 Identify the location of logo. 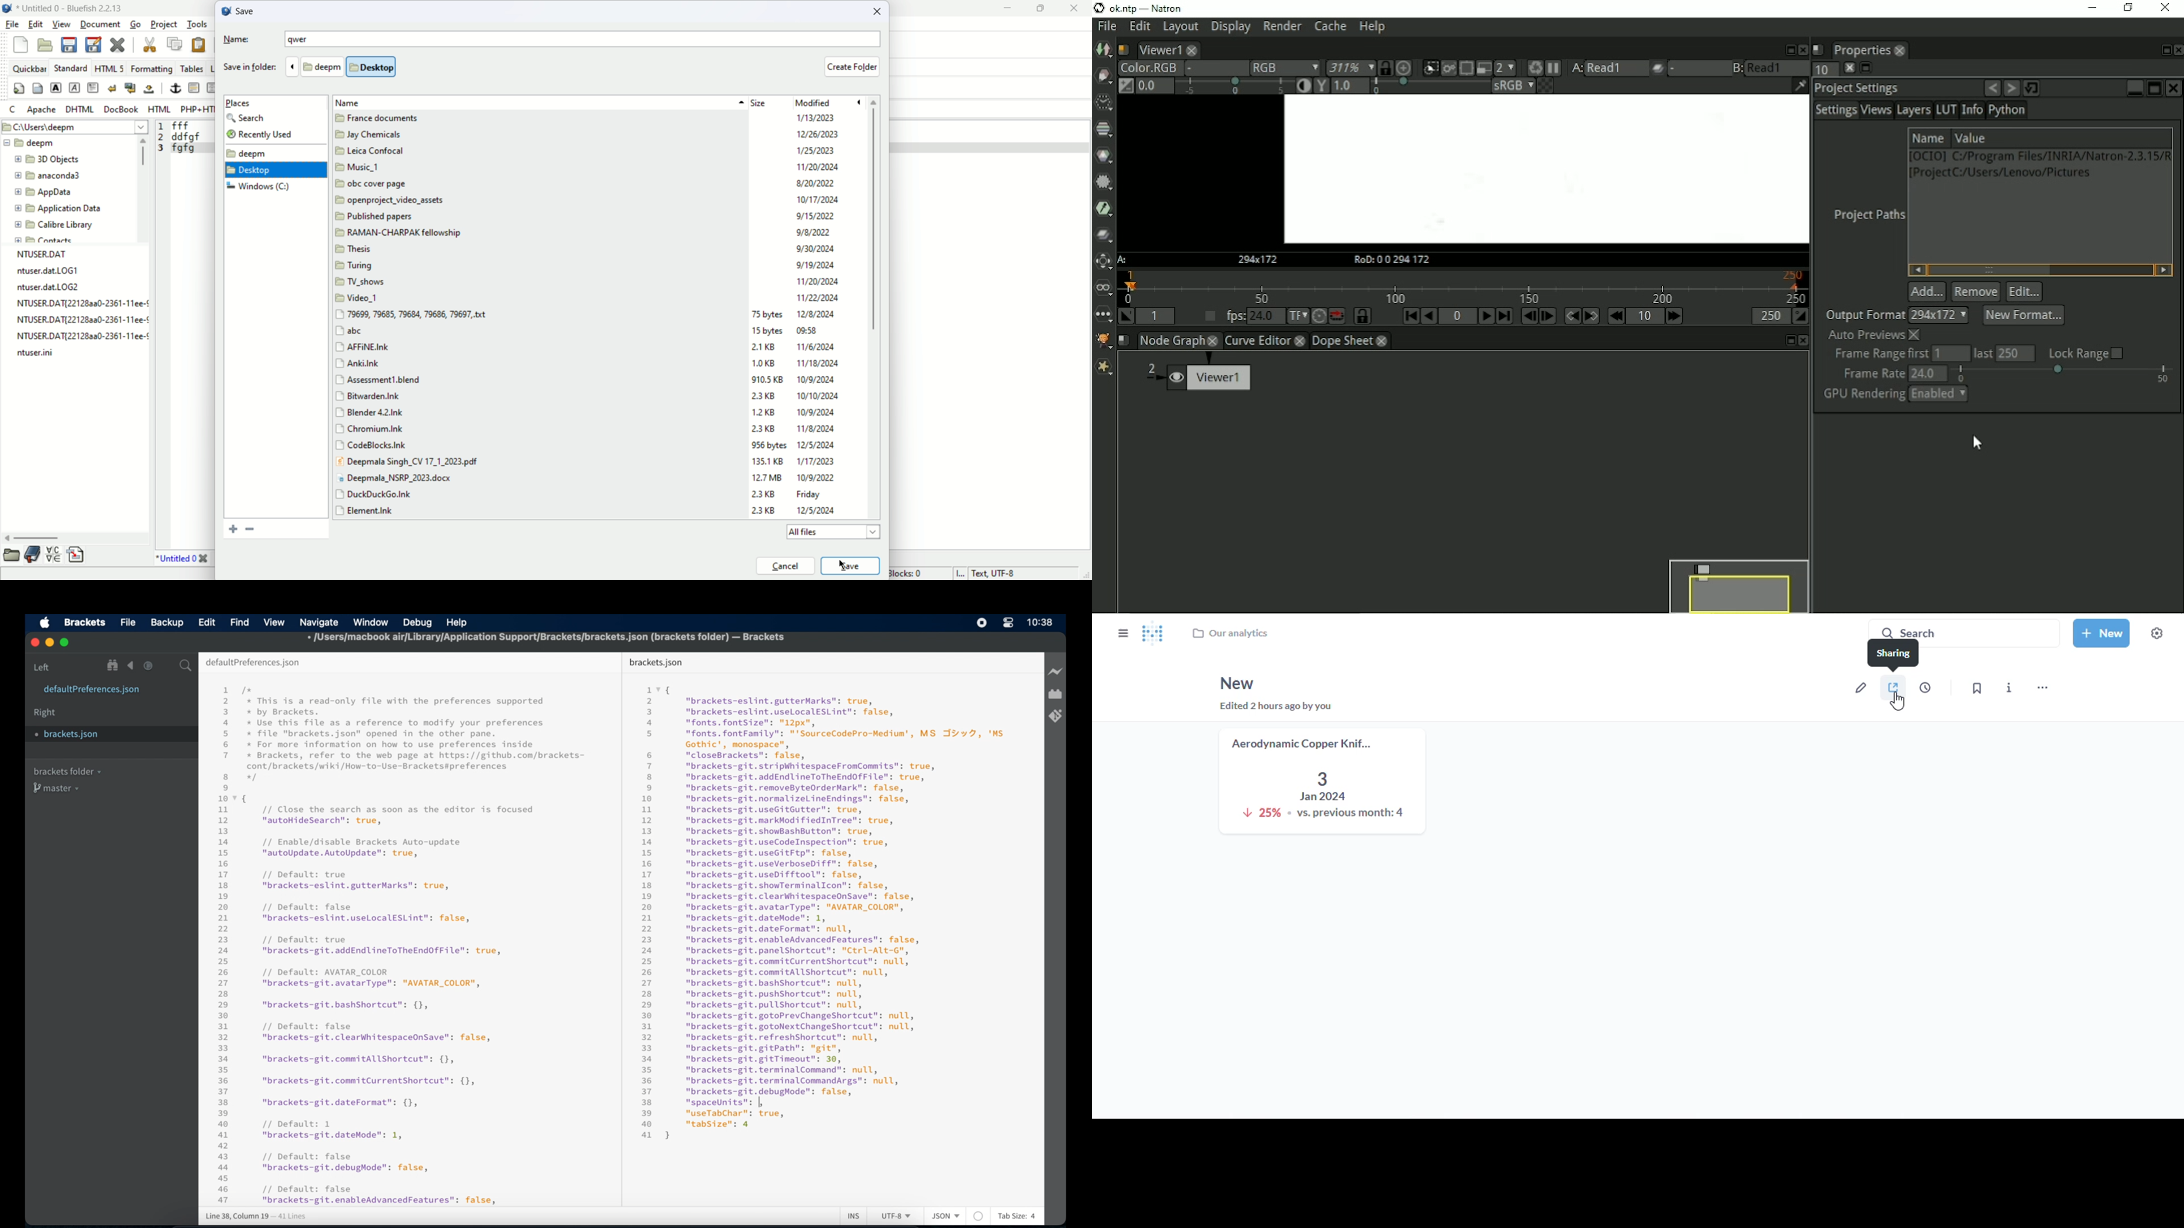
(1154, 632).